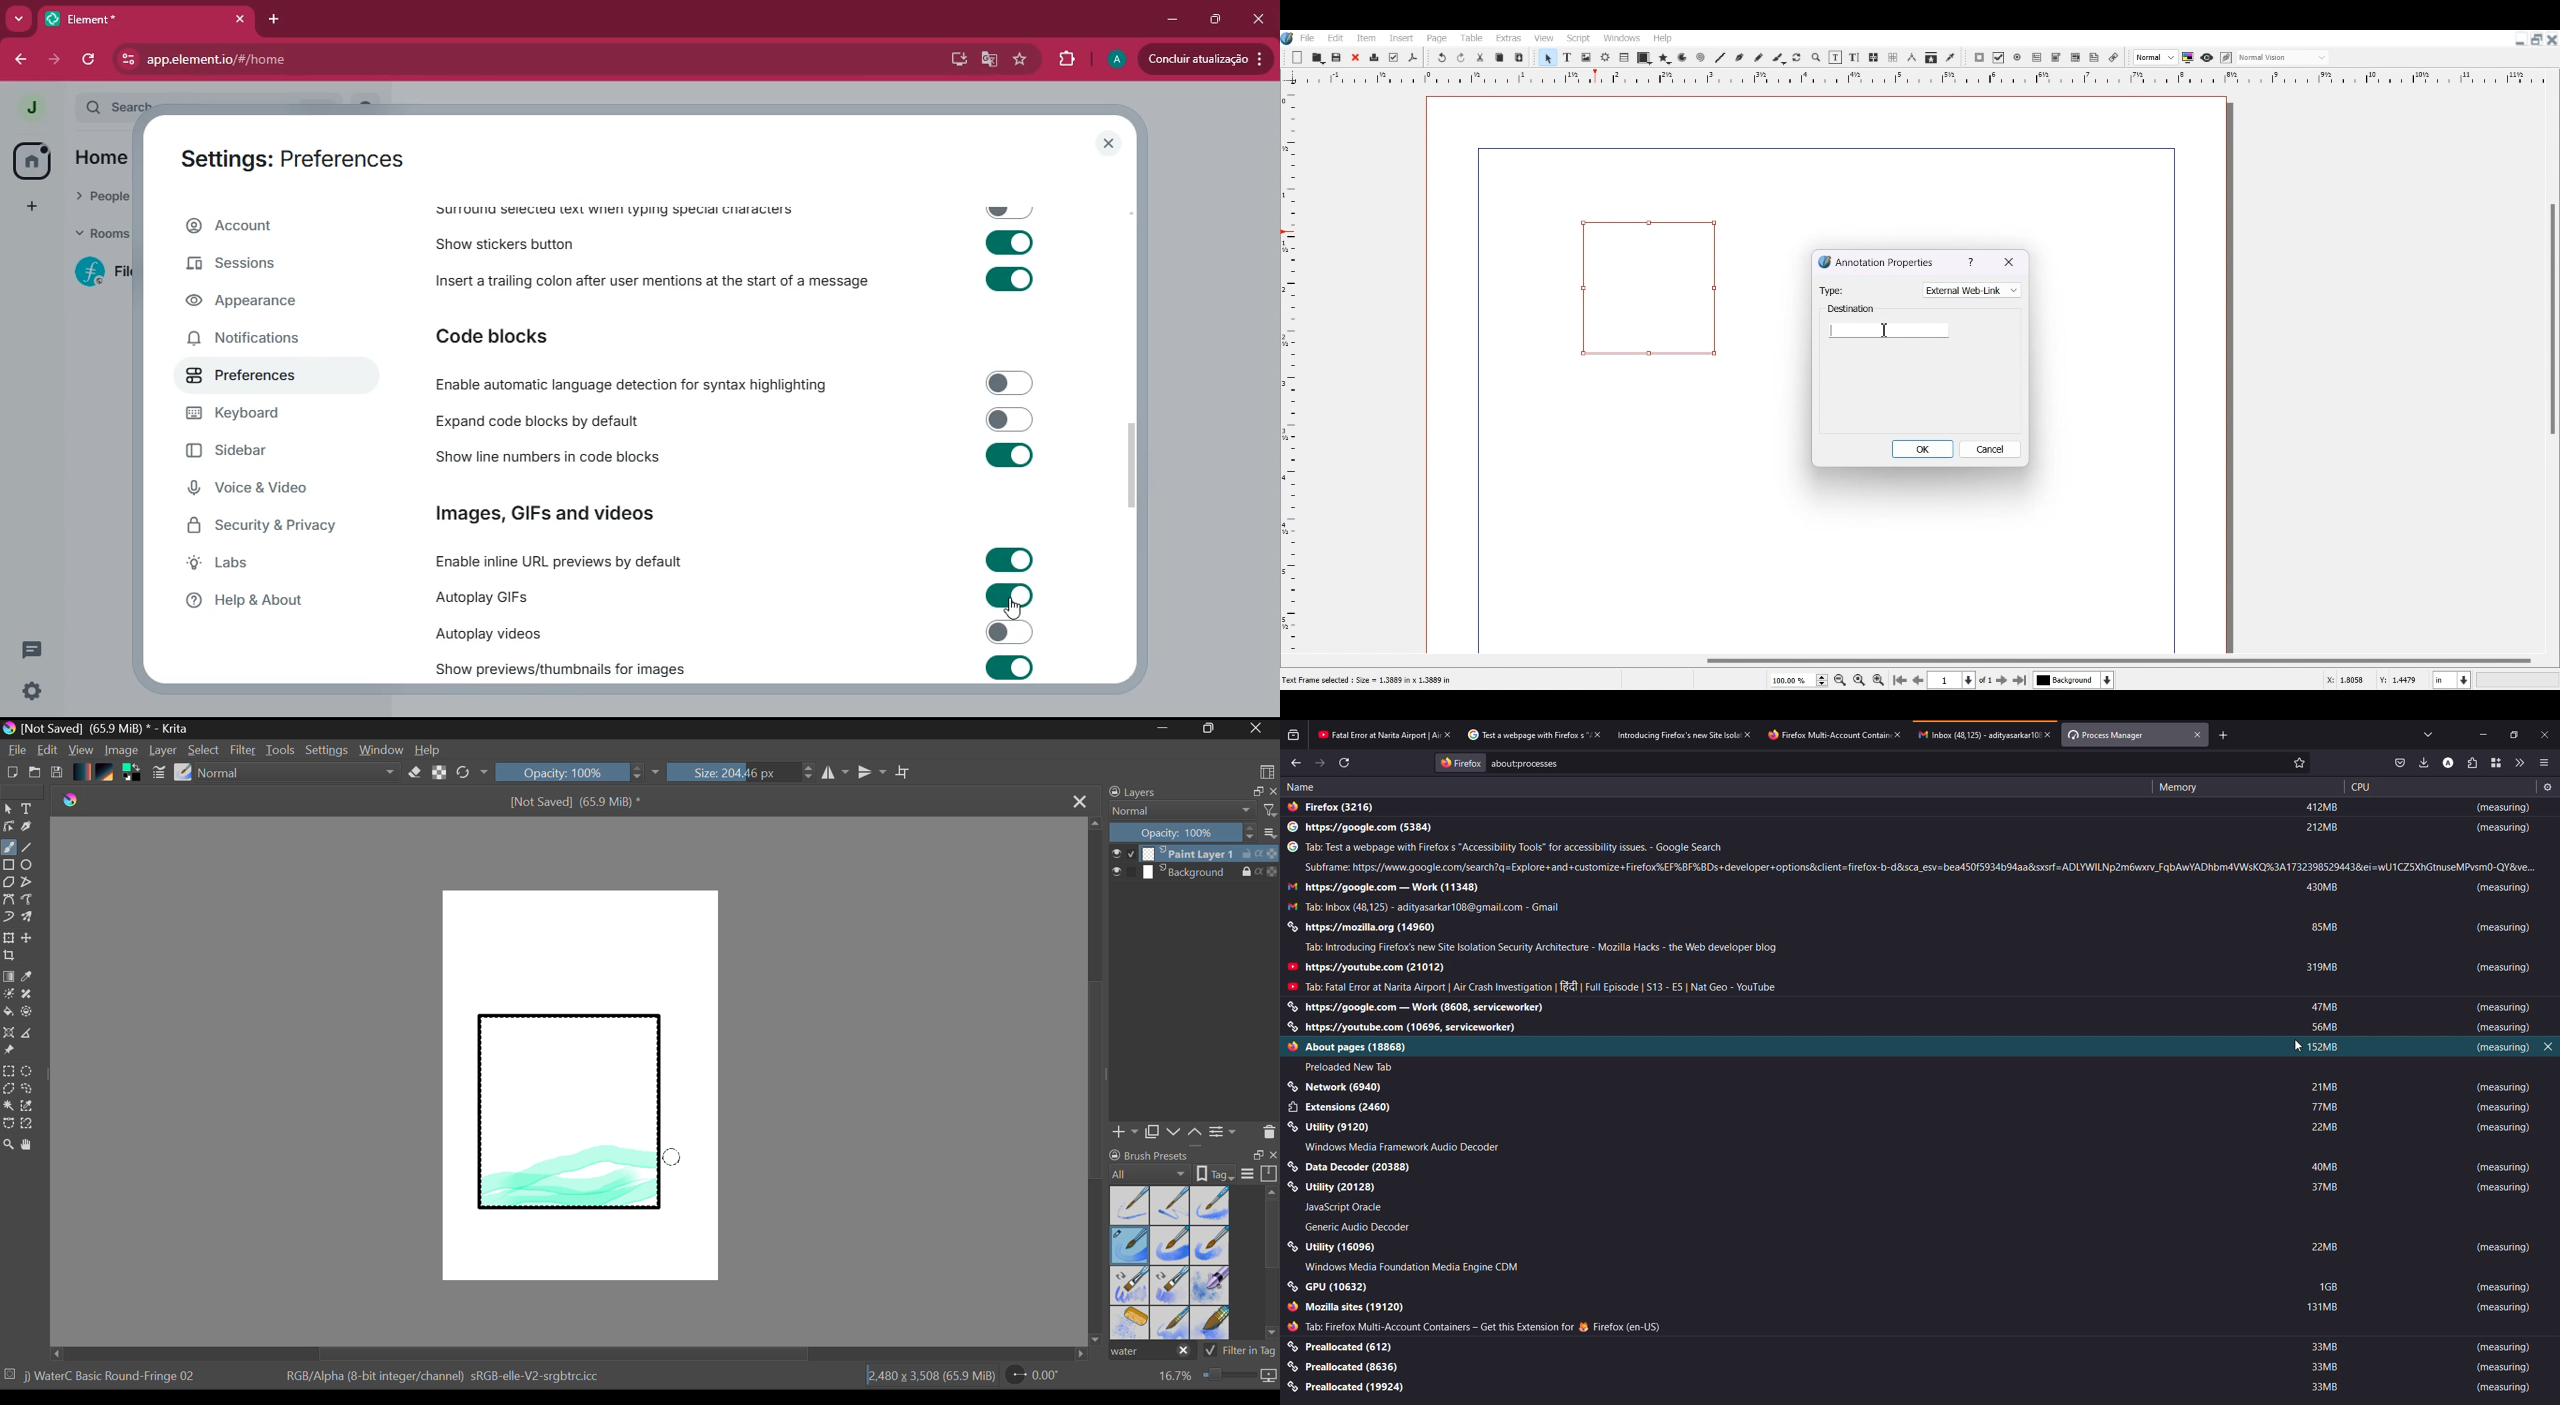 The image size is (2576, 1428). I want to click on Paintbrush, so click(8, 849).